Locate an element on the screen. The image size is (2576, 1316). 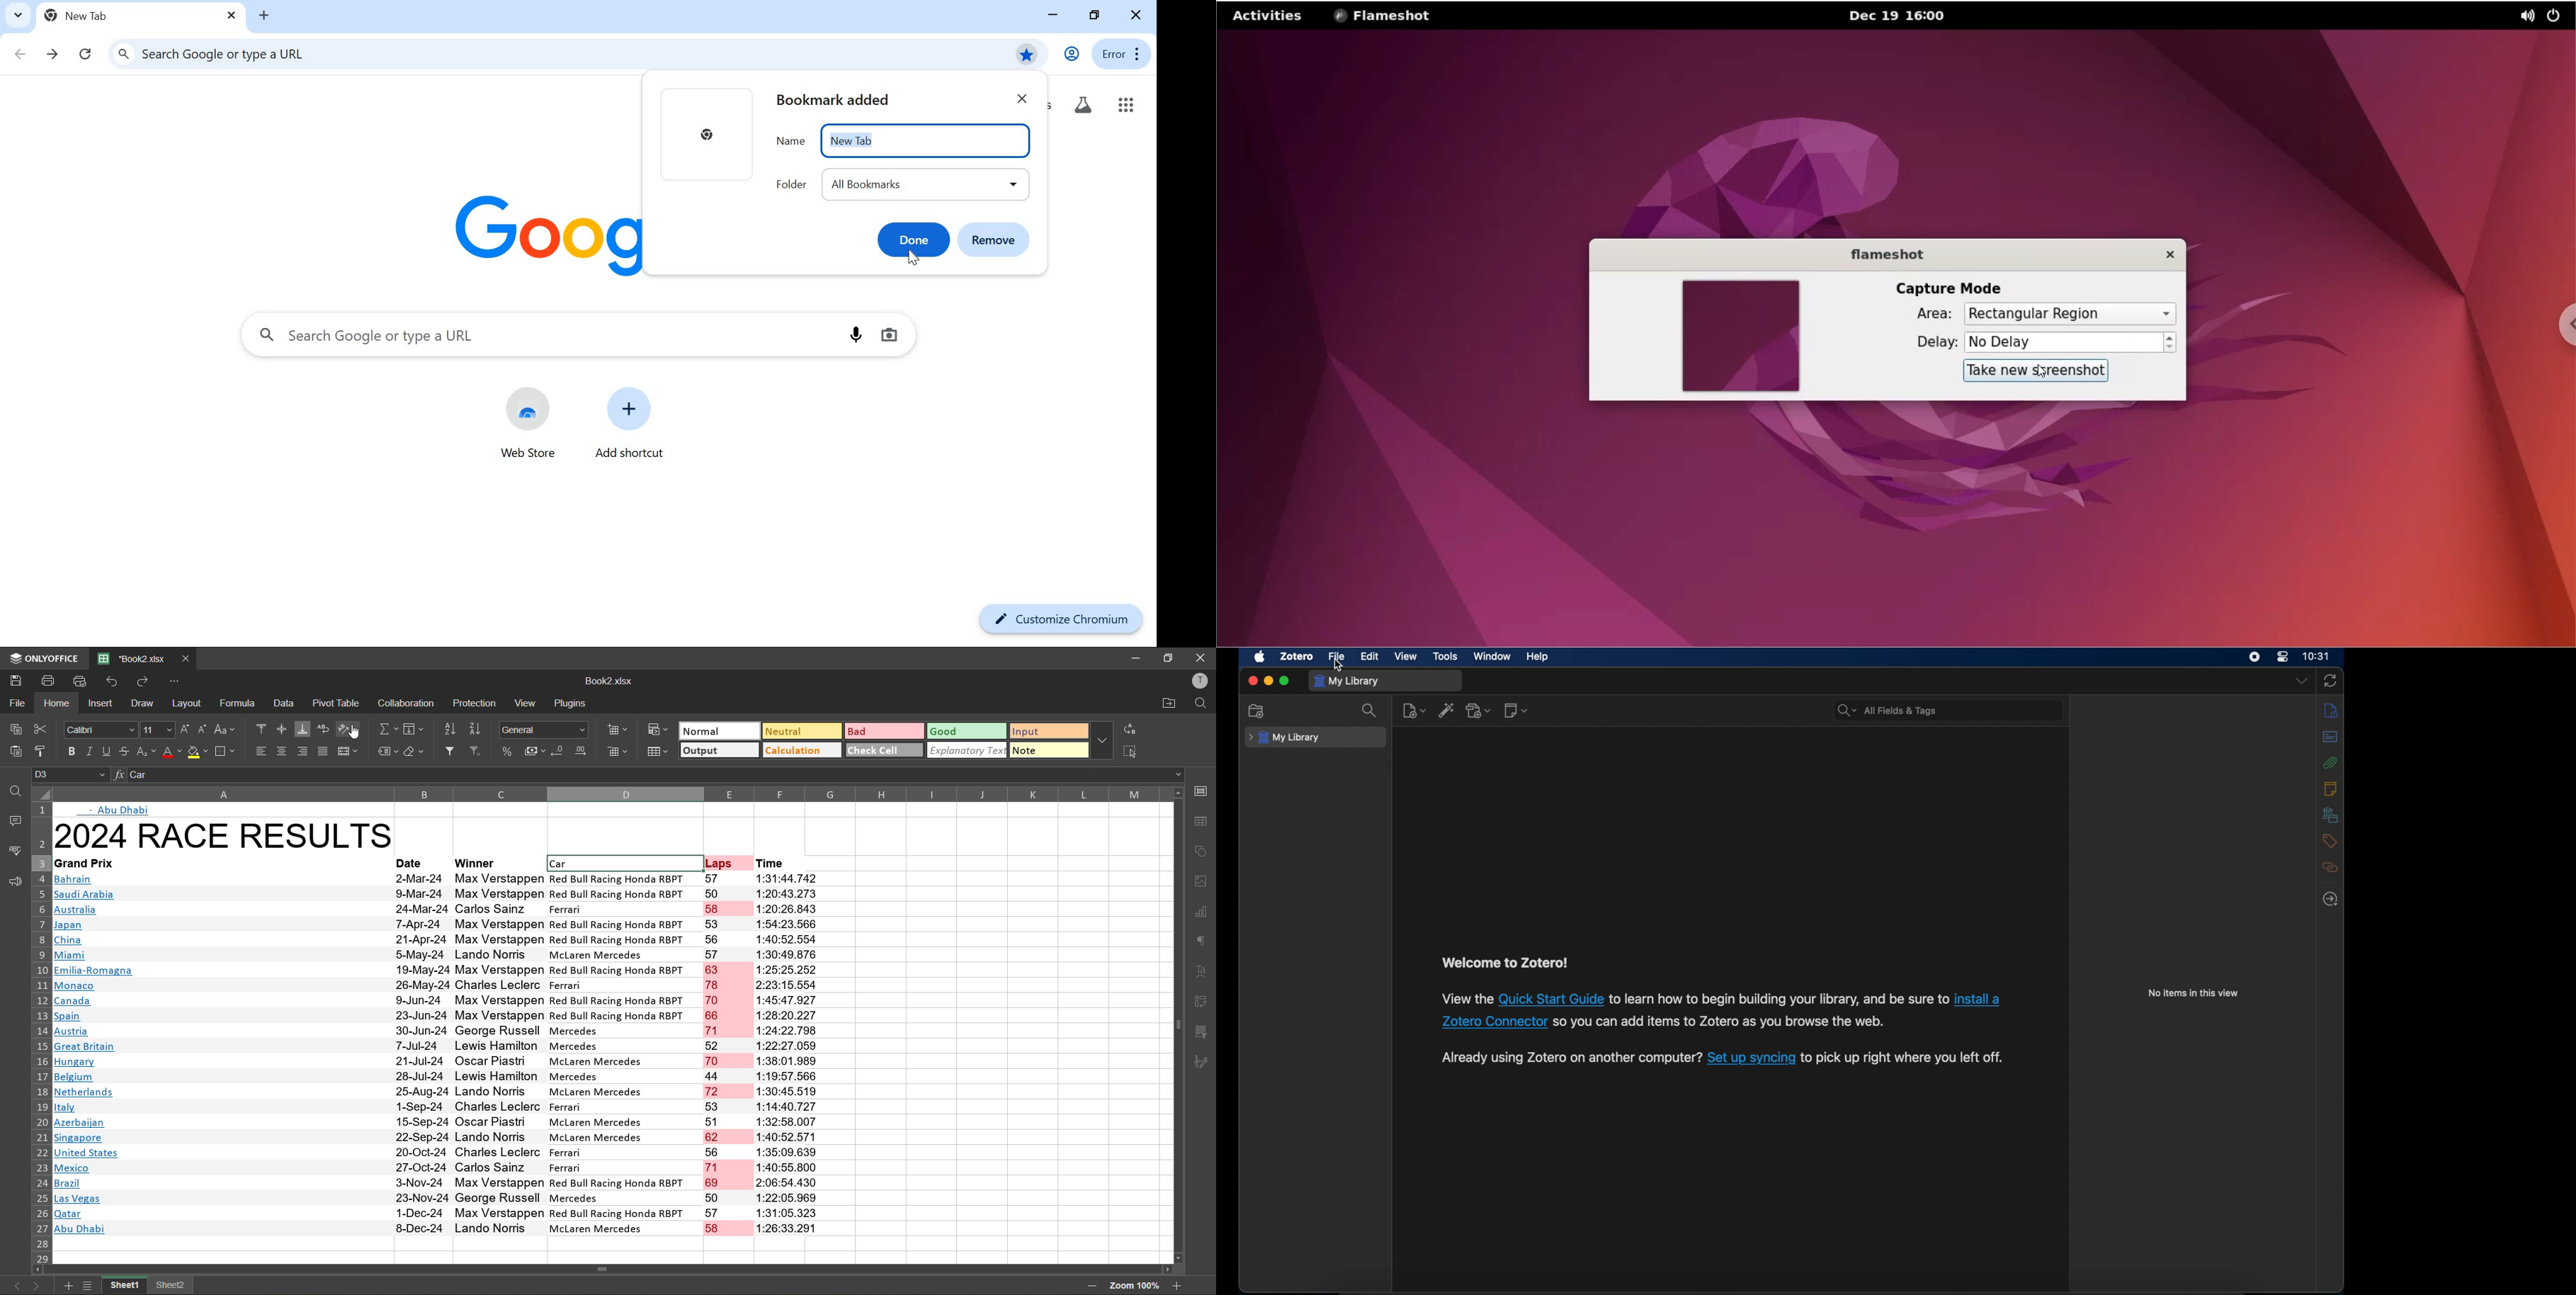
quick print is located at coordinates (80, 679).